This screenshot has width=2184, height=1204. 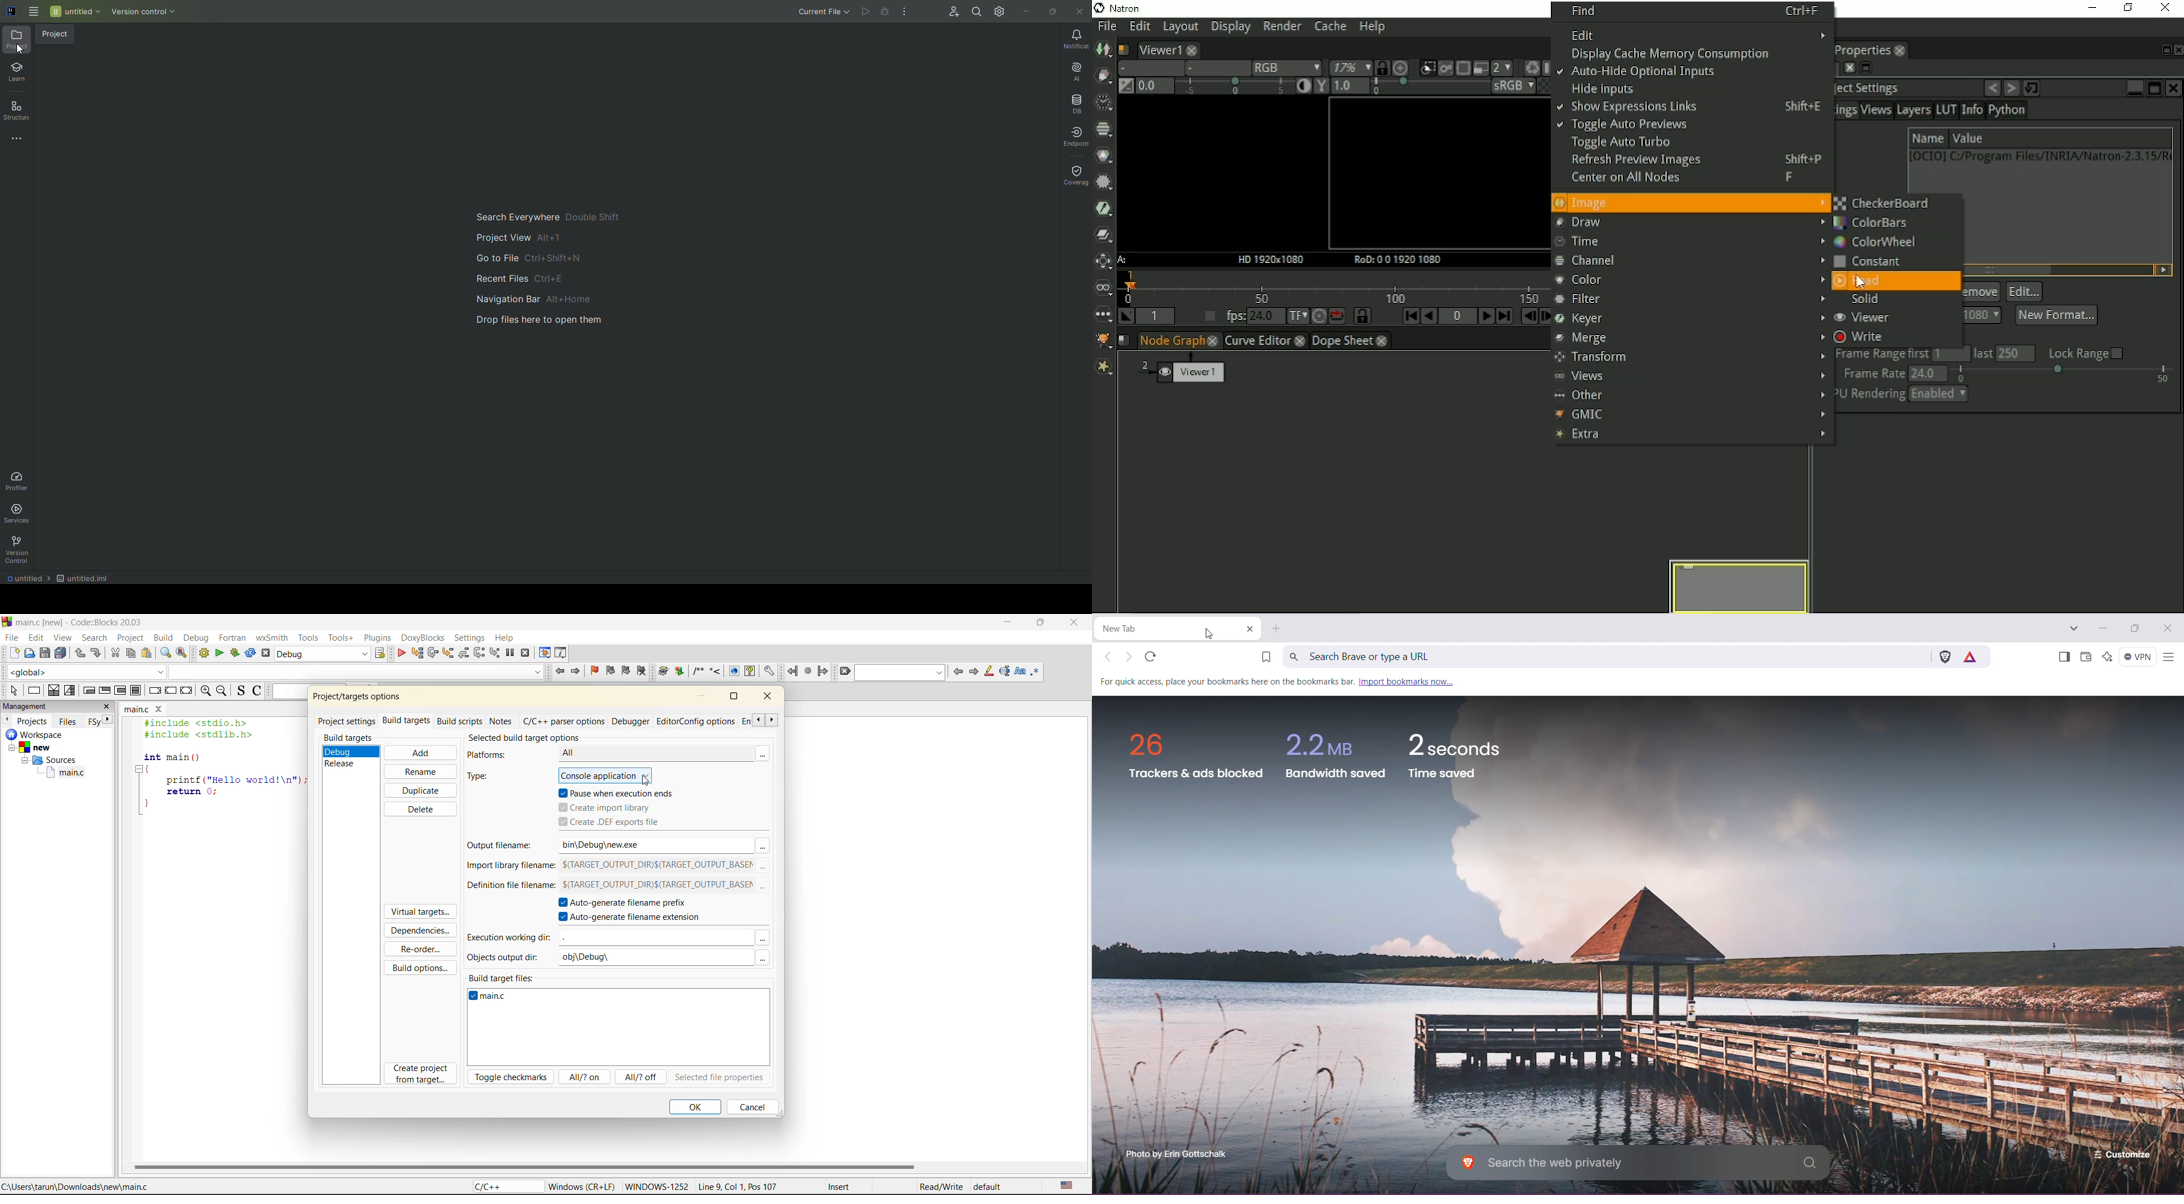 I want to click on Last frame, so click(x=1505, y=317).